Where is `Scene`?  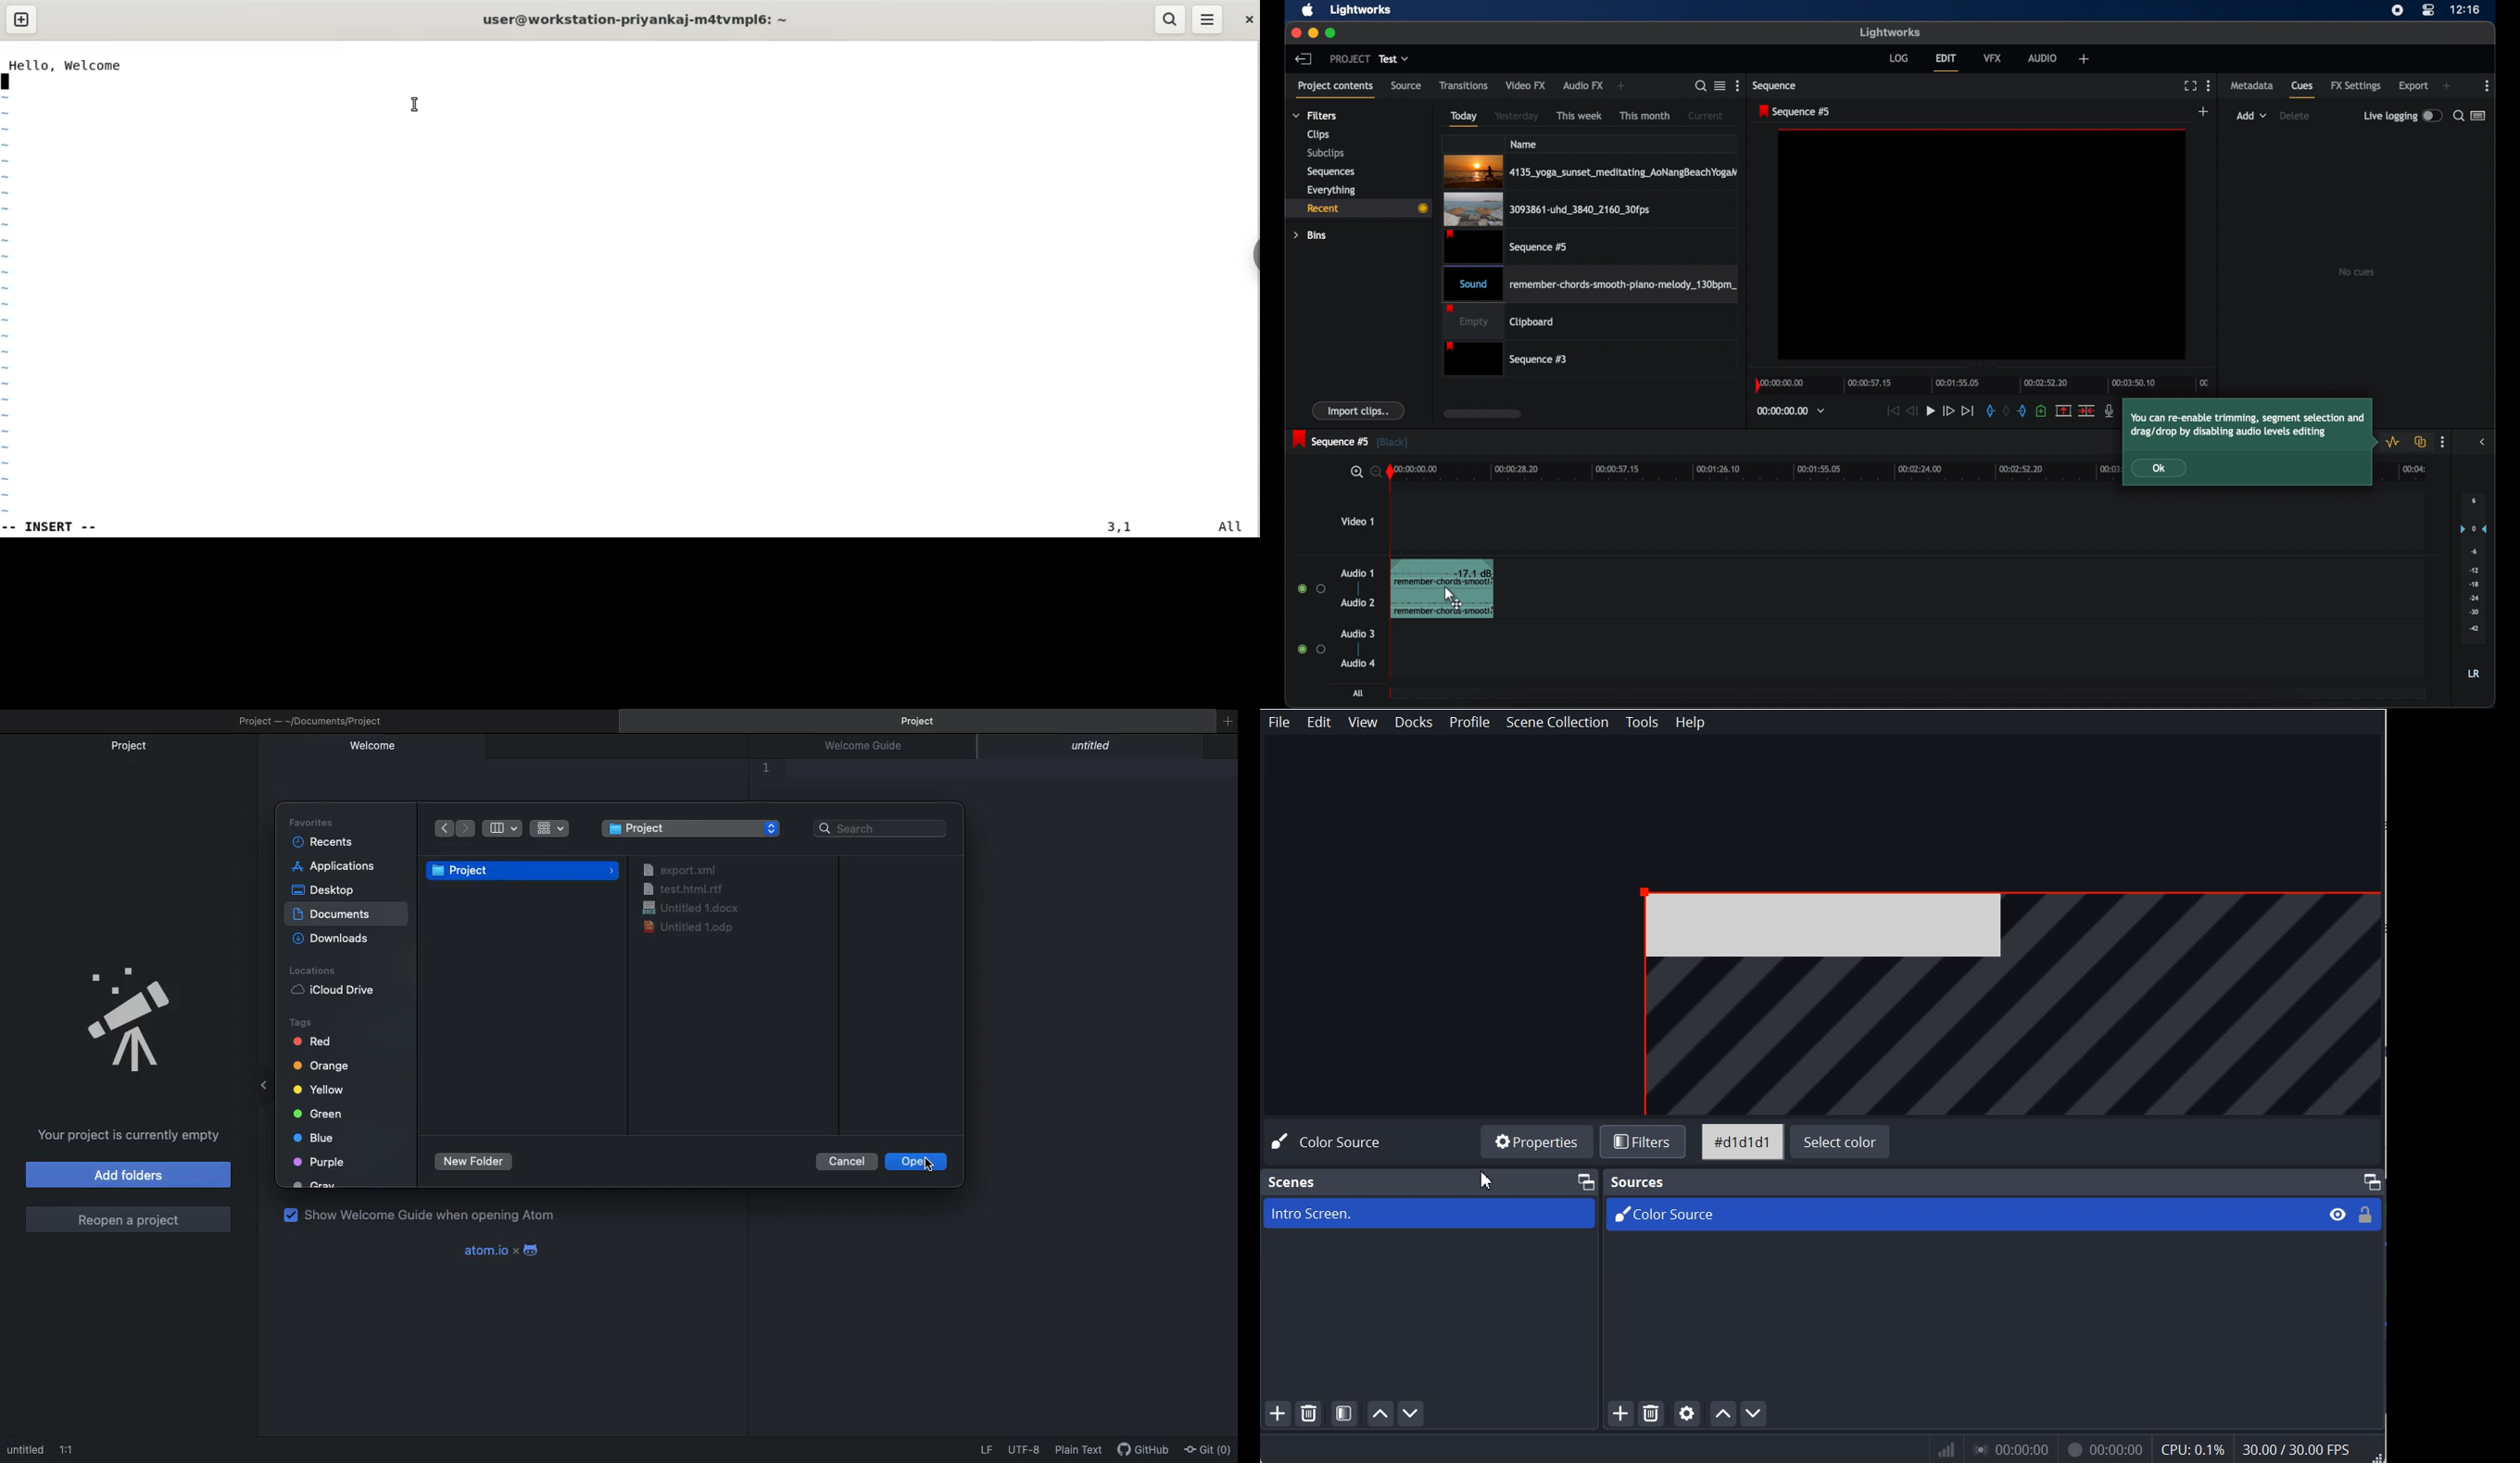 Scene is located at coordinates (1293, 1182).